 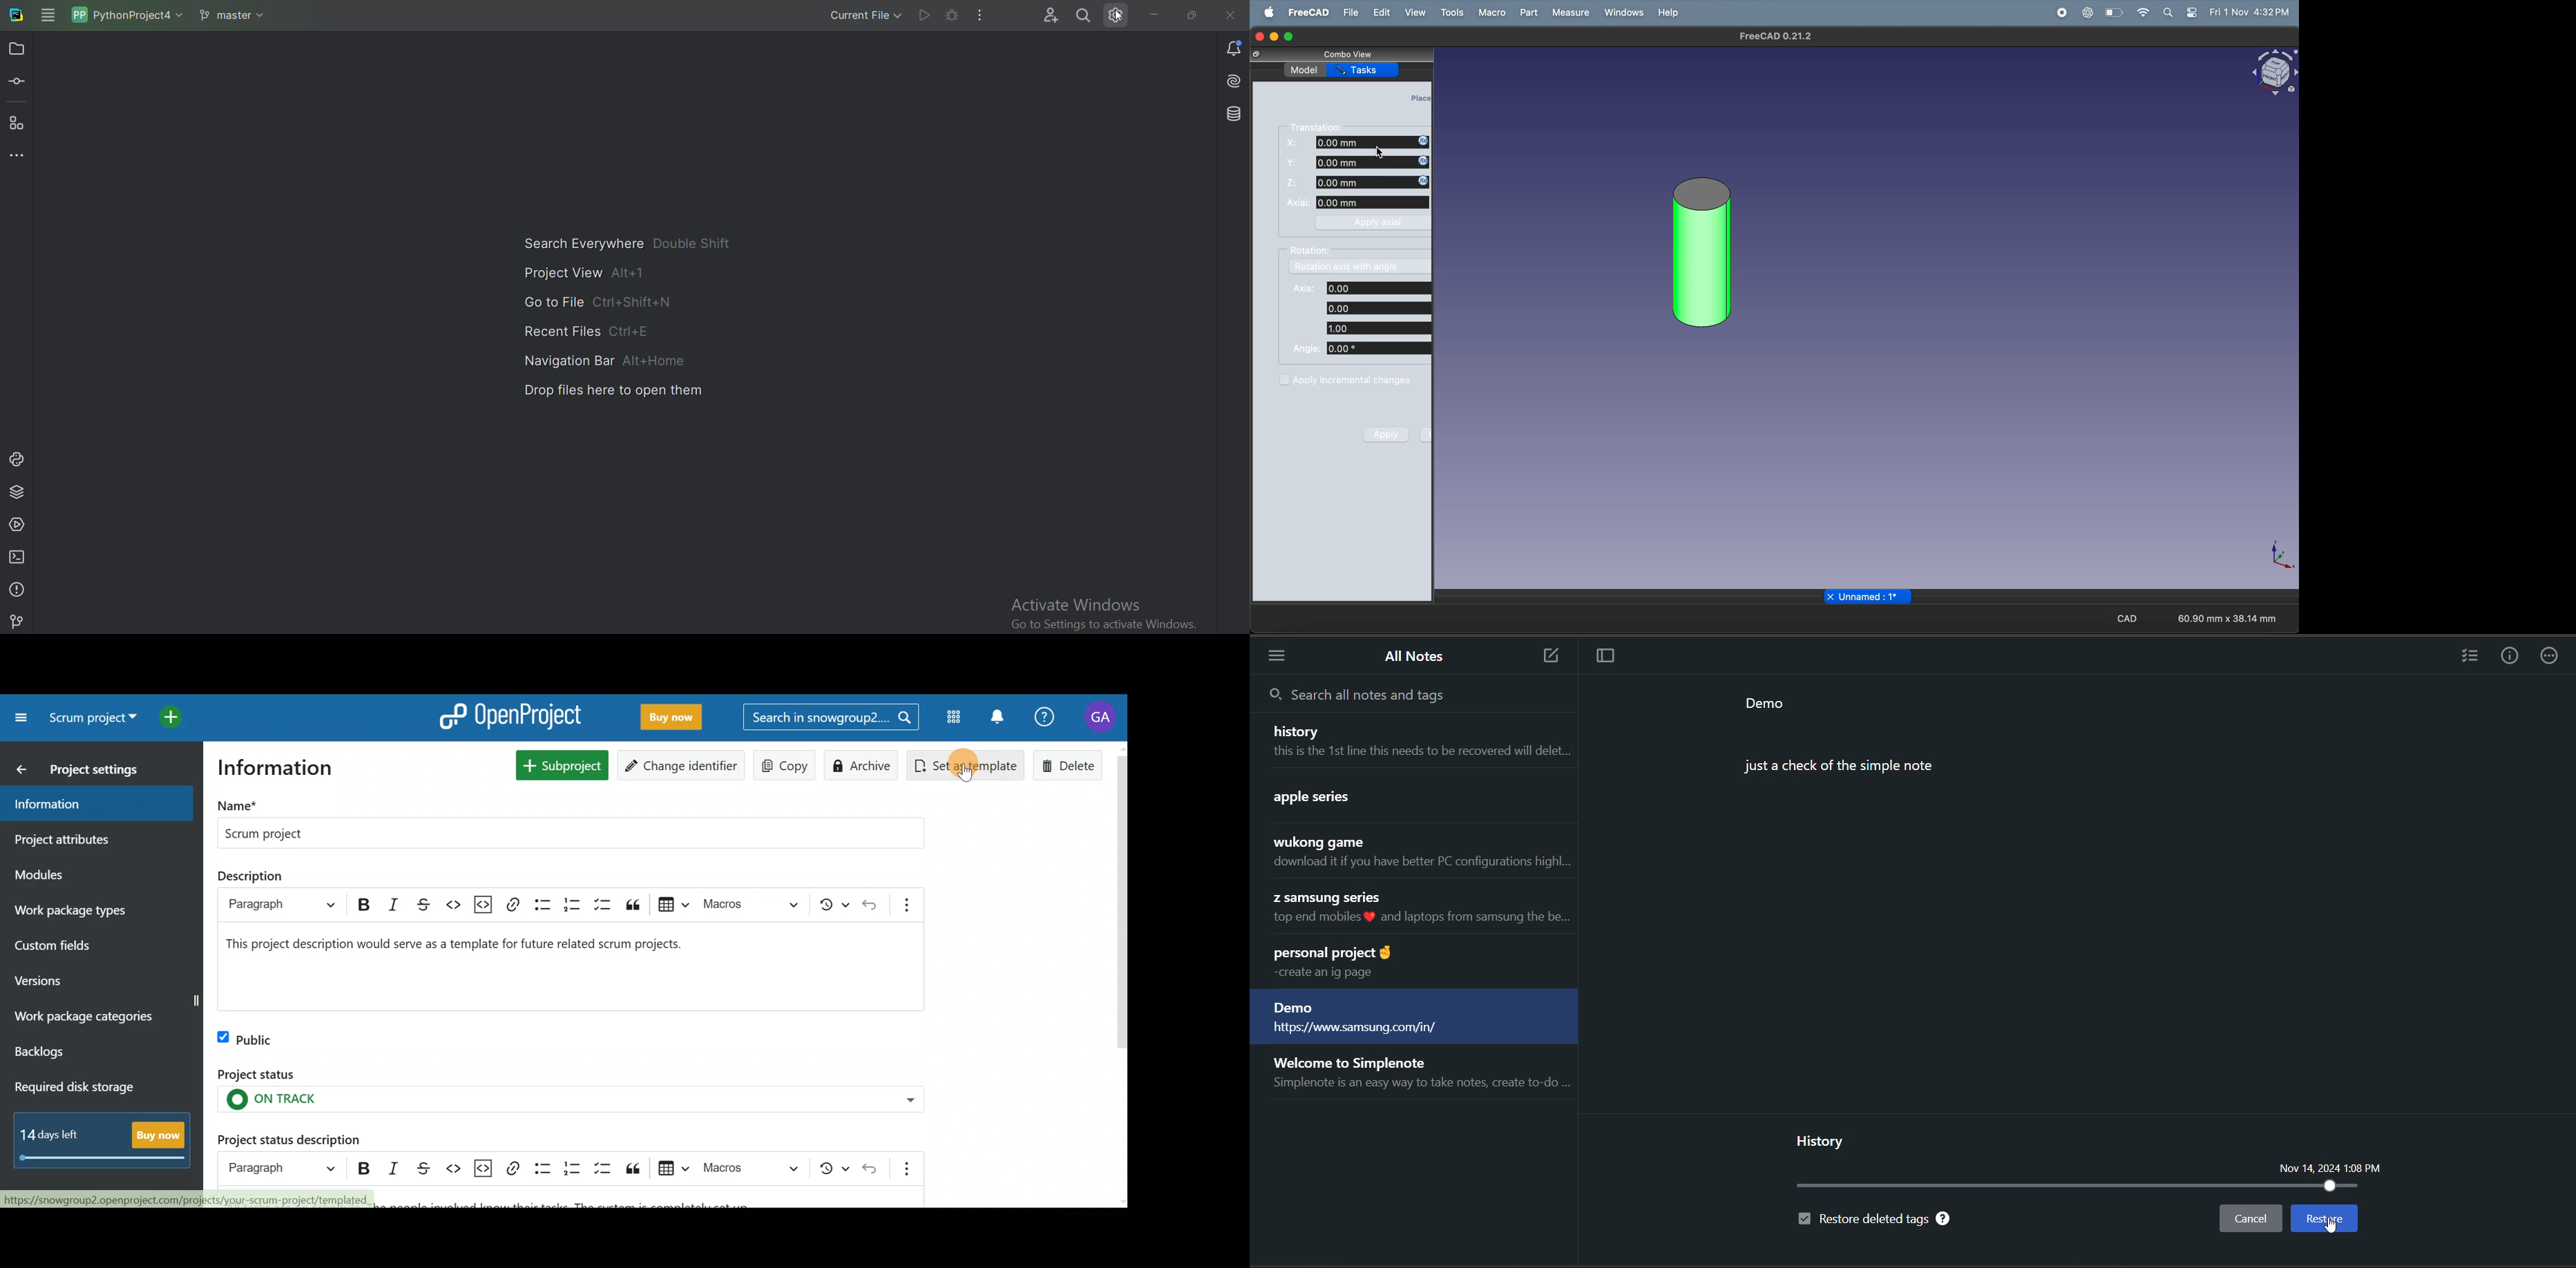 What do you see at coordinates (1492, 13) in the screenshot?
I see `macro` at bounding box center [1492, 13].